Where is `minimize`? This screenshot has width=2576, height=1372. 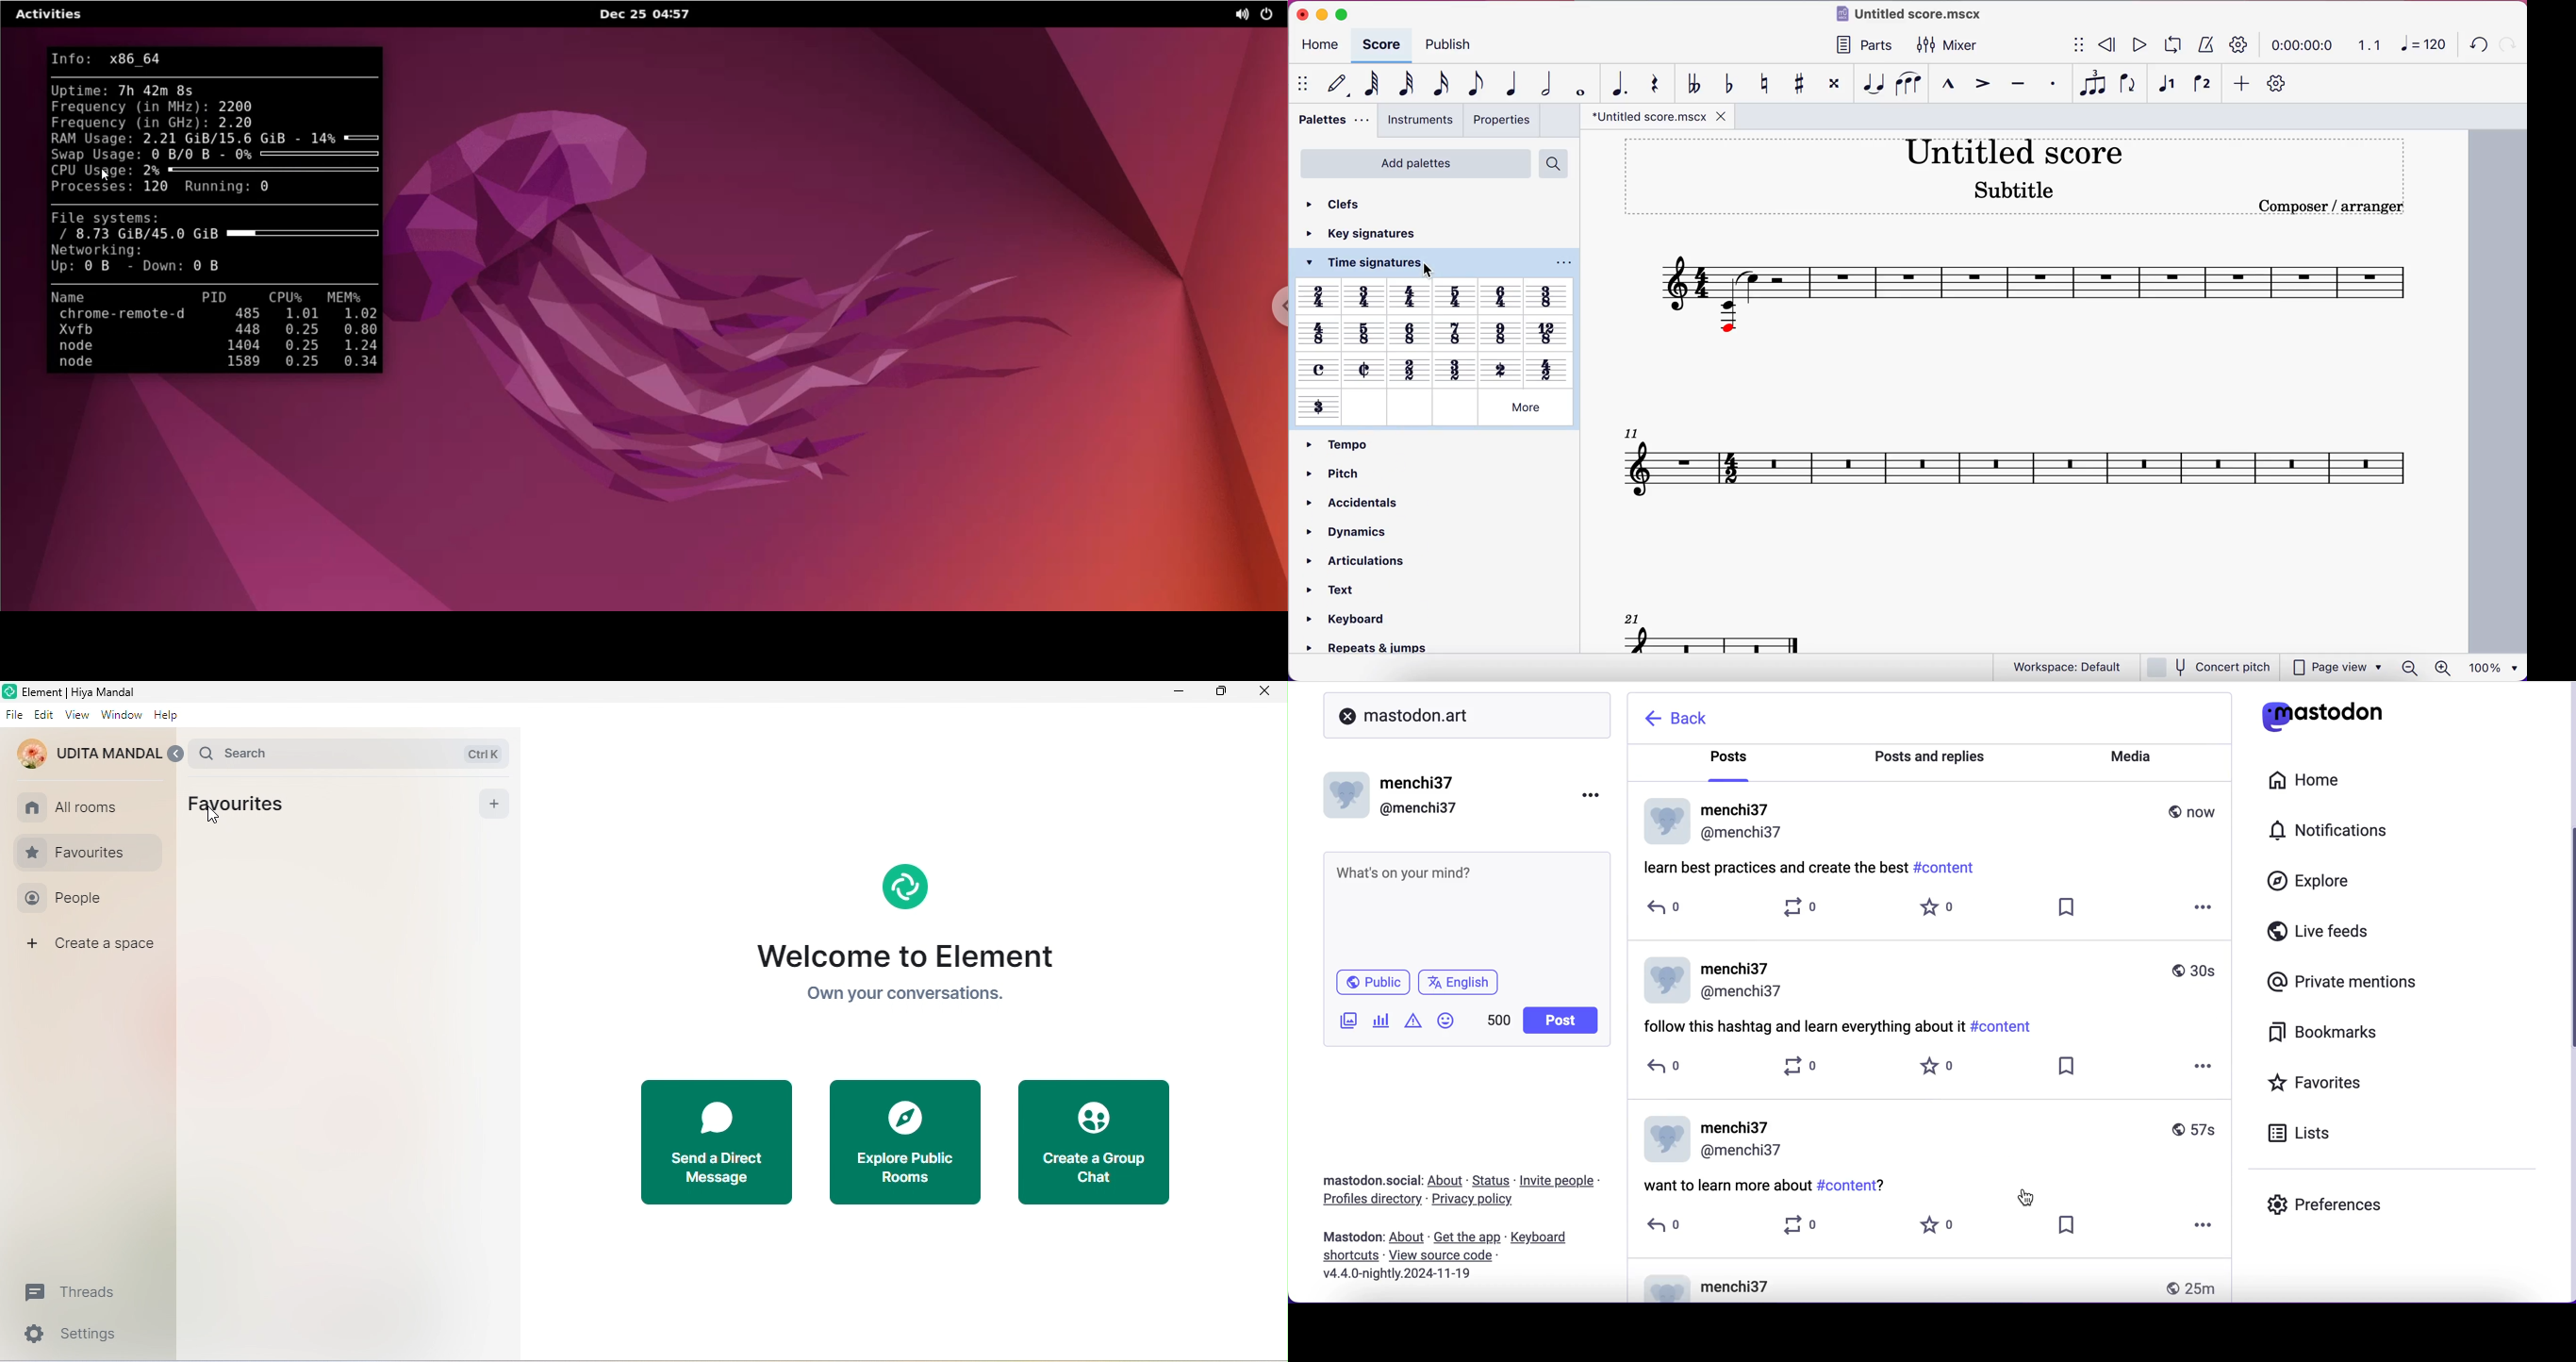 minimize is located at coordinates (1321, 13).